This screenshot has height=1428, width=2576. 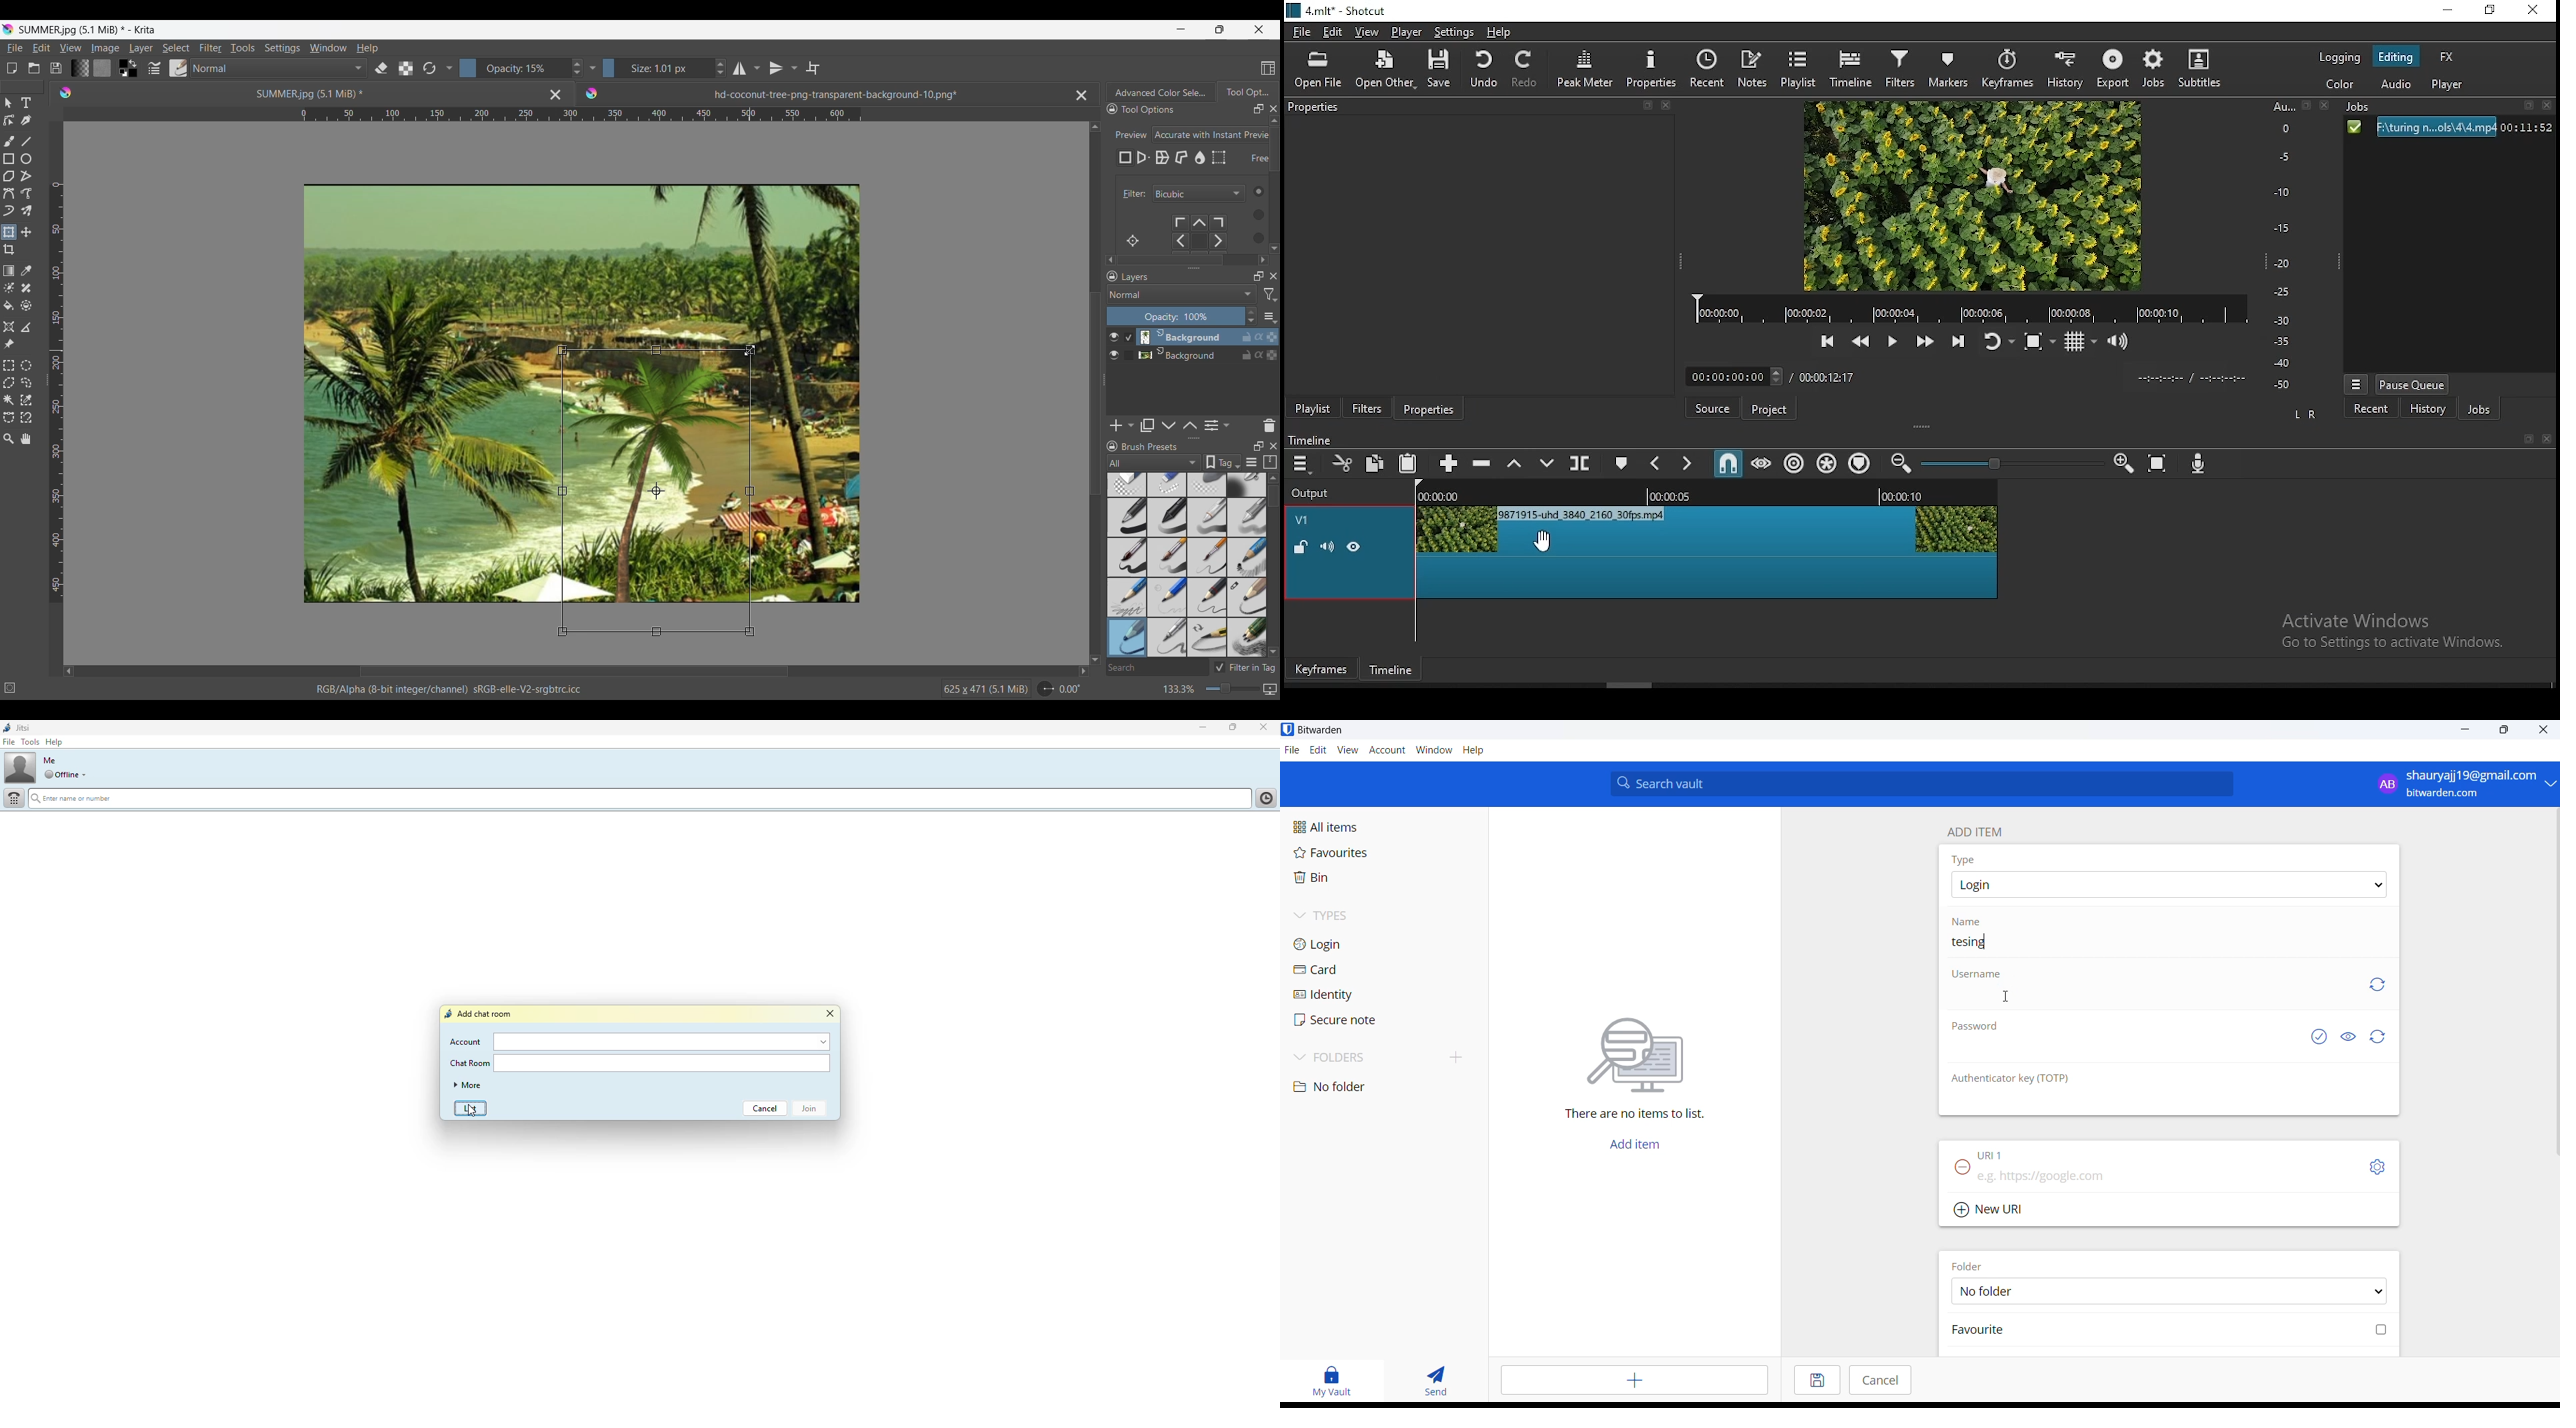 I want to click on login and logout options, so click(x=2466, y=785).